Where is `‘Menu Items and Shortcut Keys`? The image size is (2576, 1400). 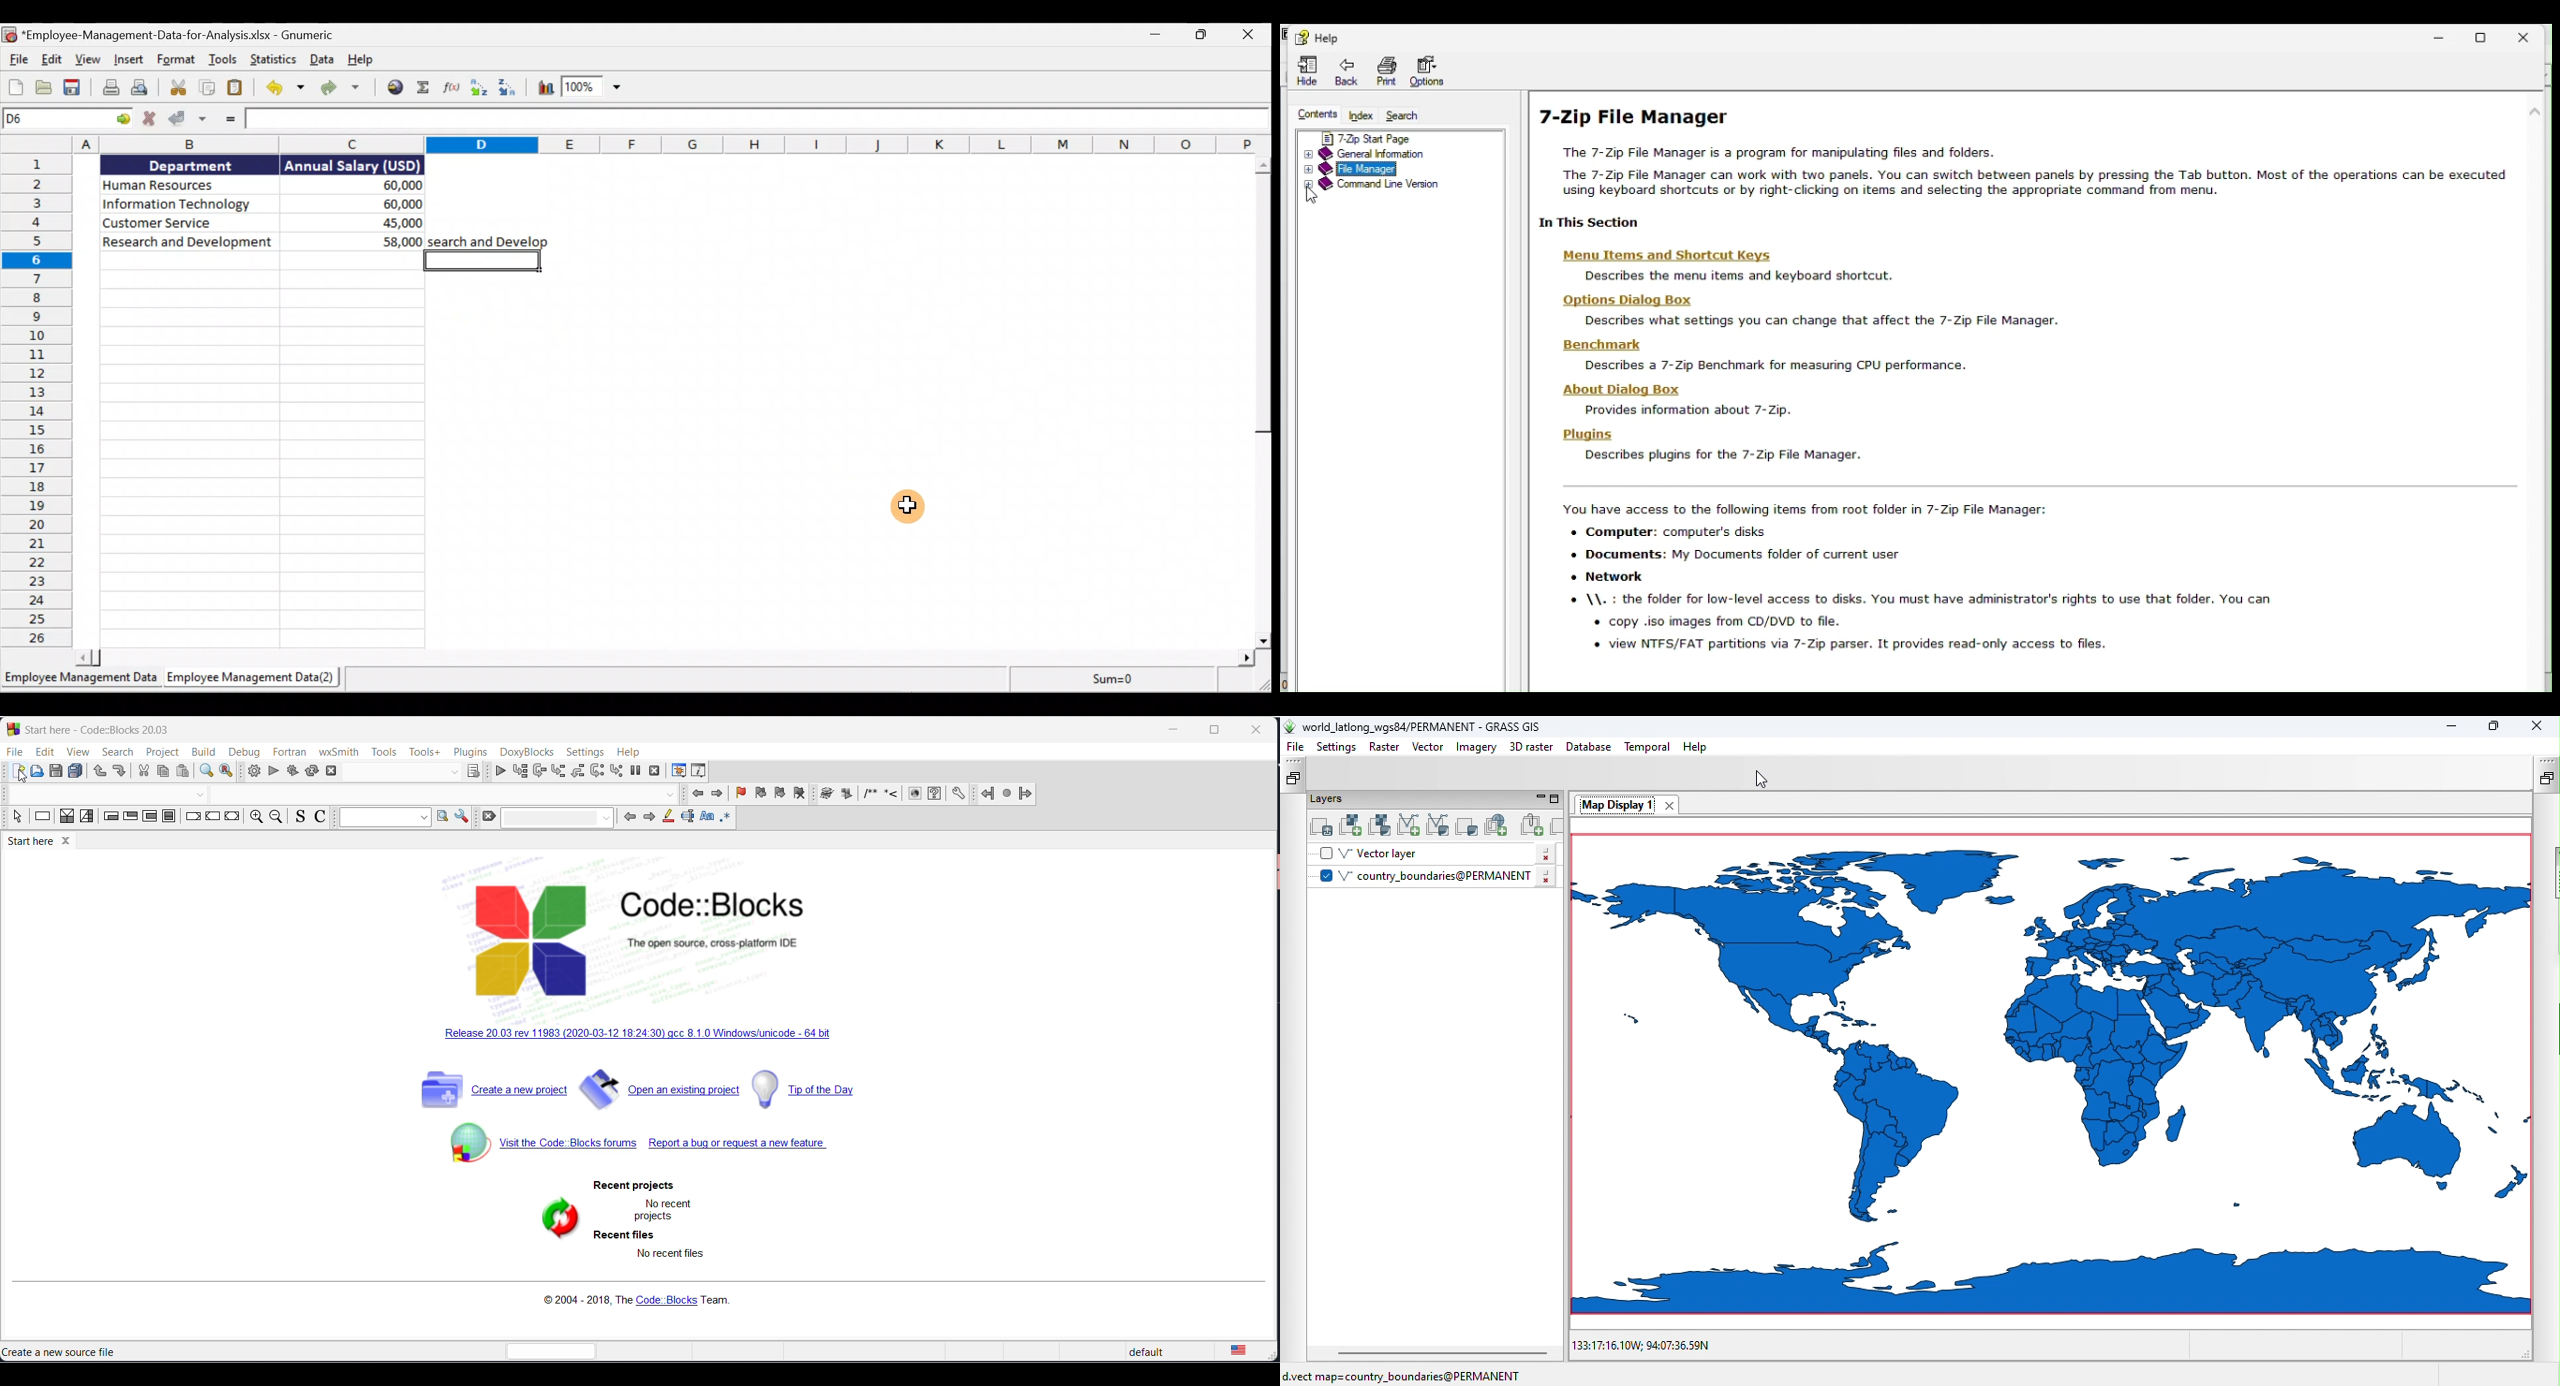
‘Menu Items and Shortcut Keys is located at coordinates (1669, 256).